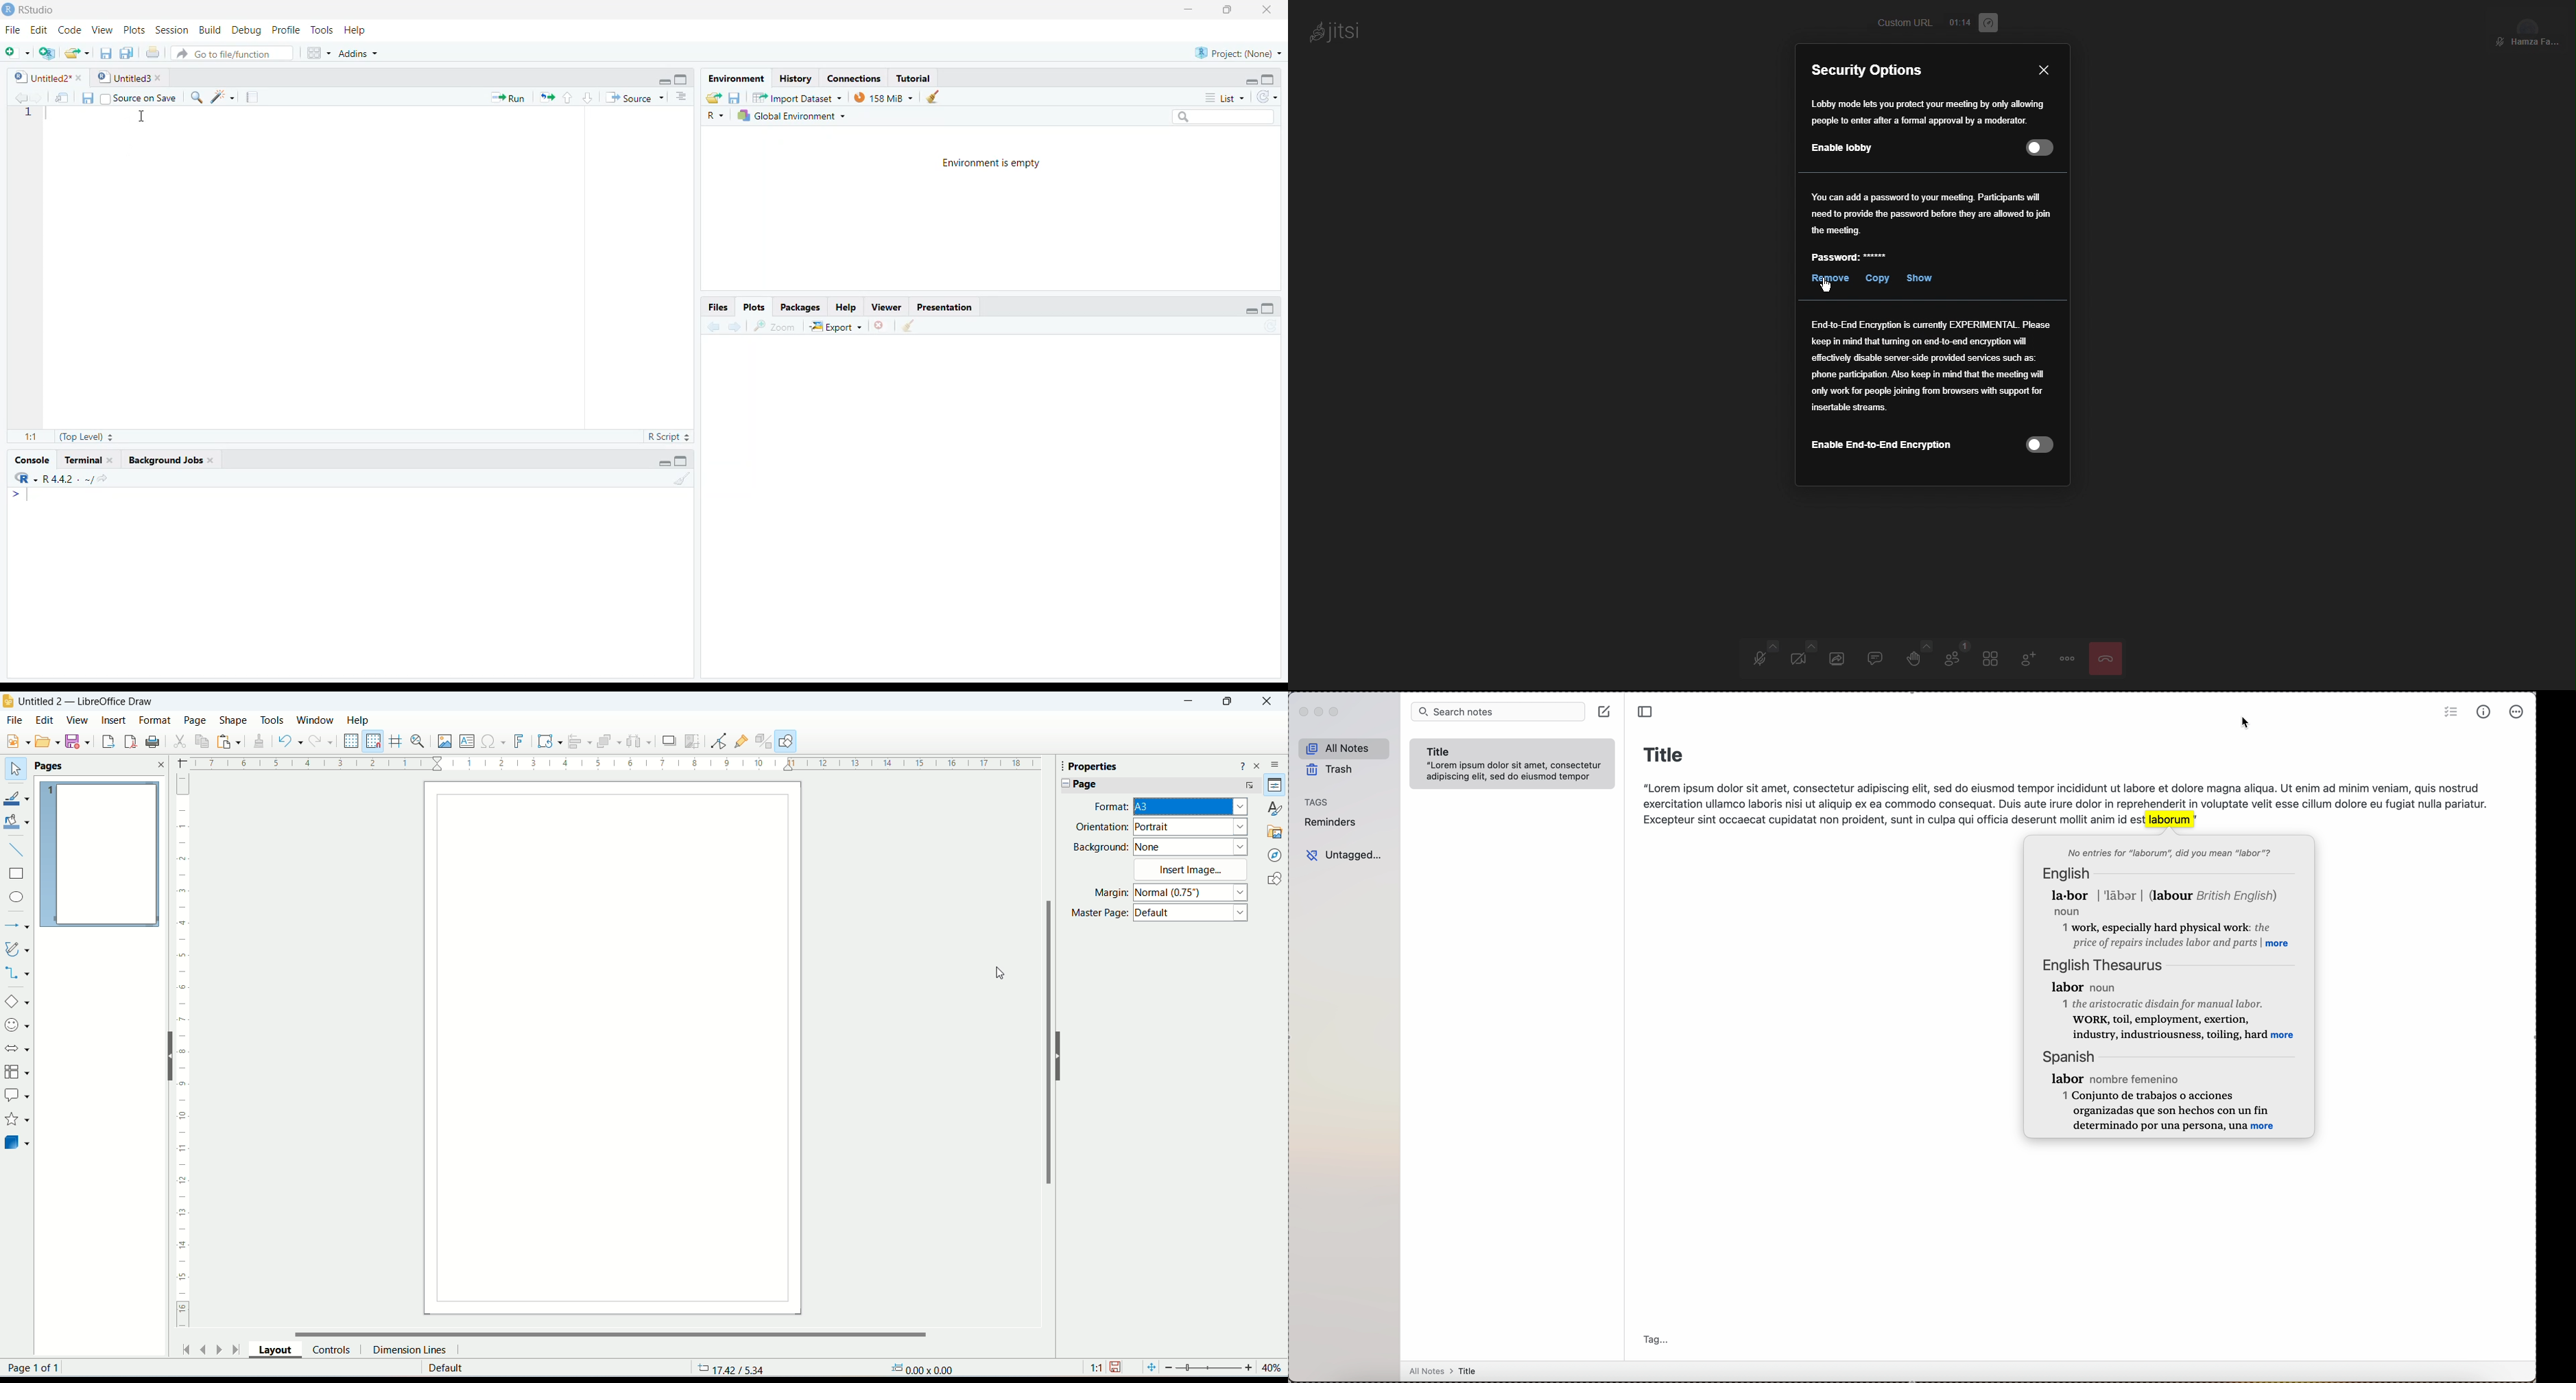 This screenshot has width=2576, height=1400. What do you see at coordinates (756, 307) in the screenshot?
I see `Plots` at bounding box center [756, 307].